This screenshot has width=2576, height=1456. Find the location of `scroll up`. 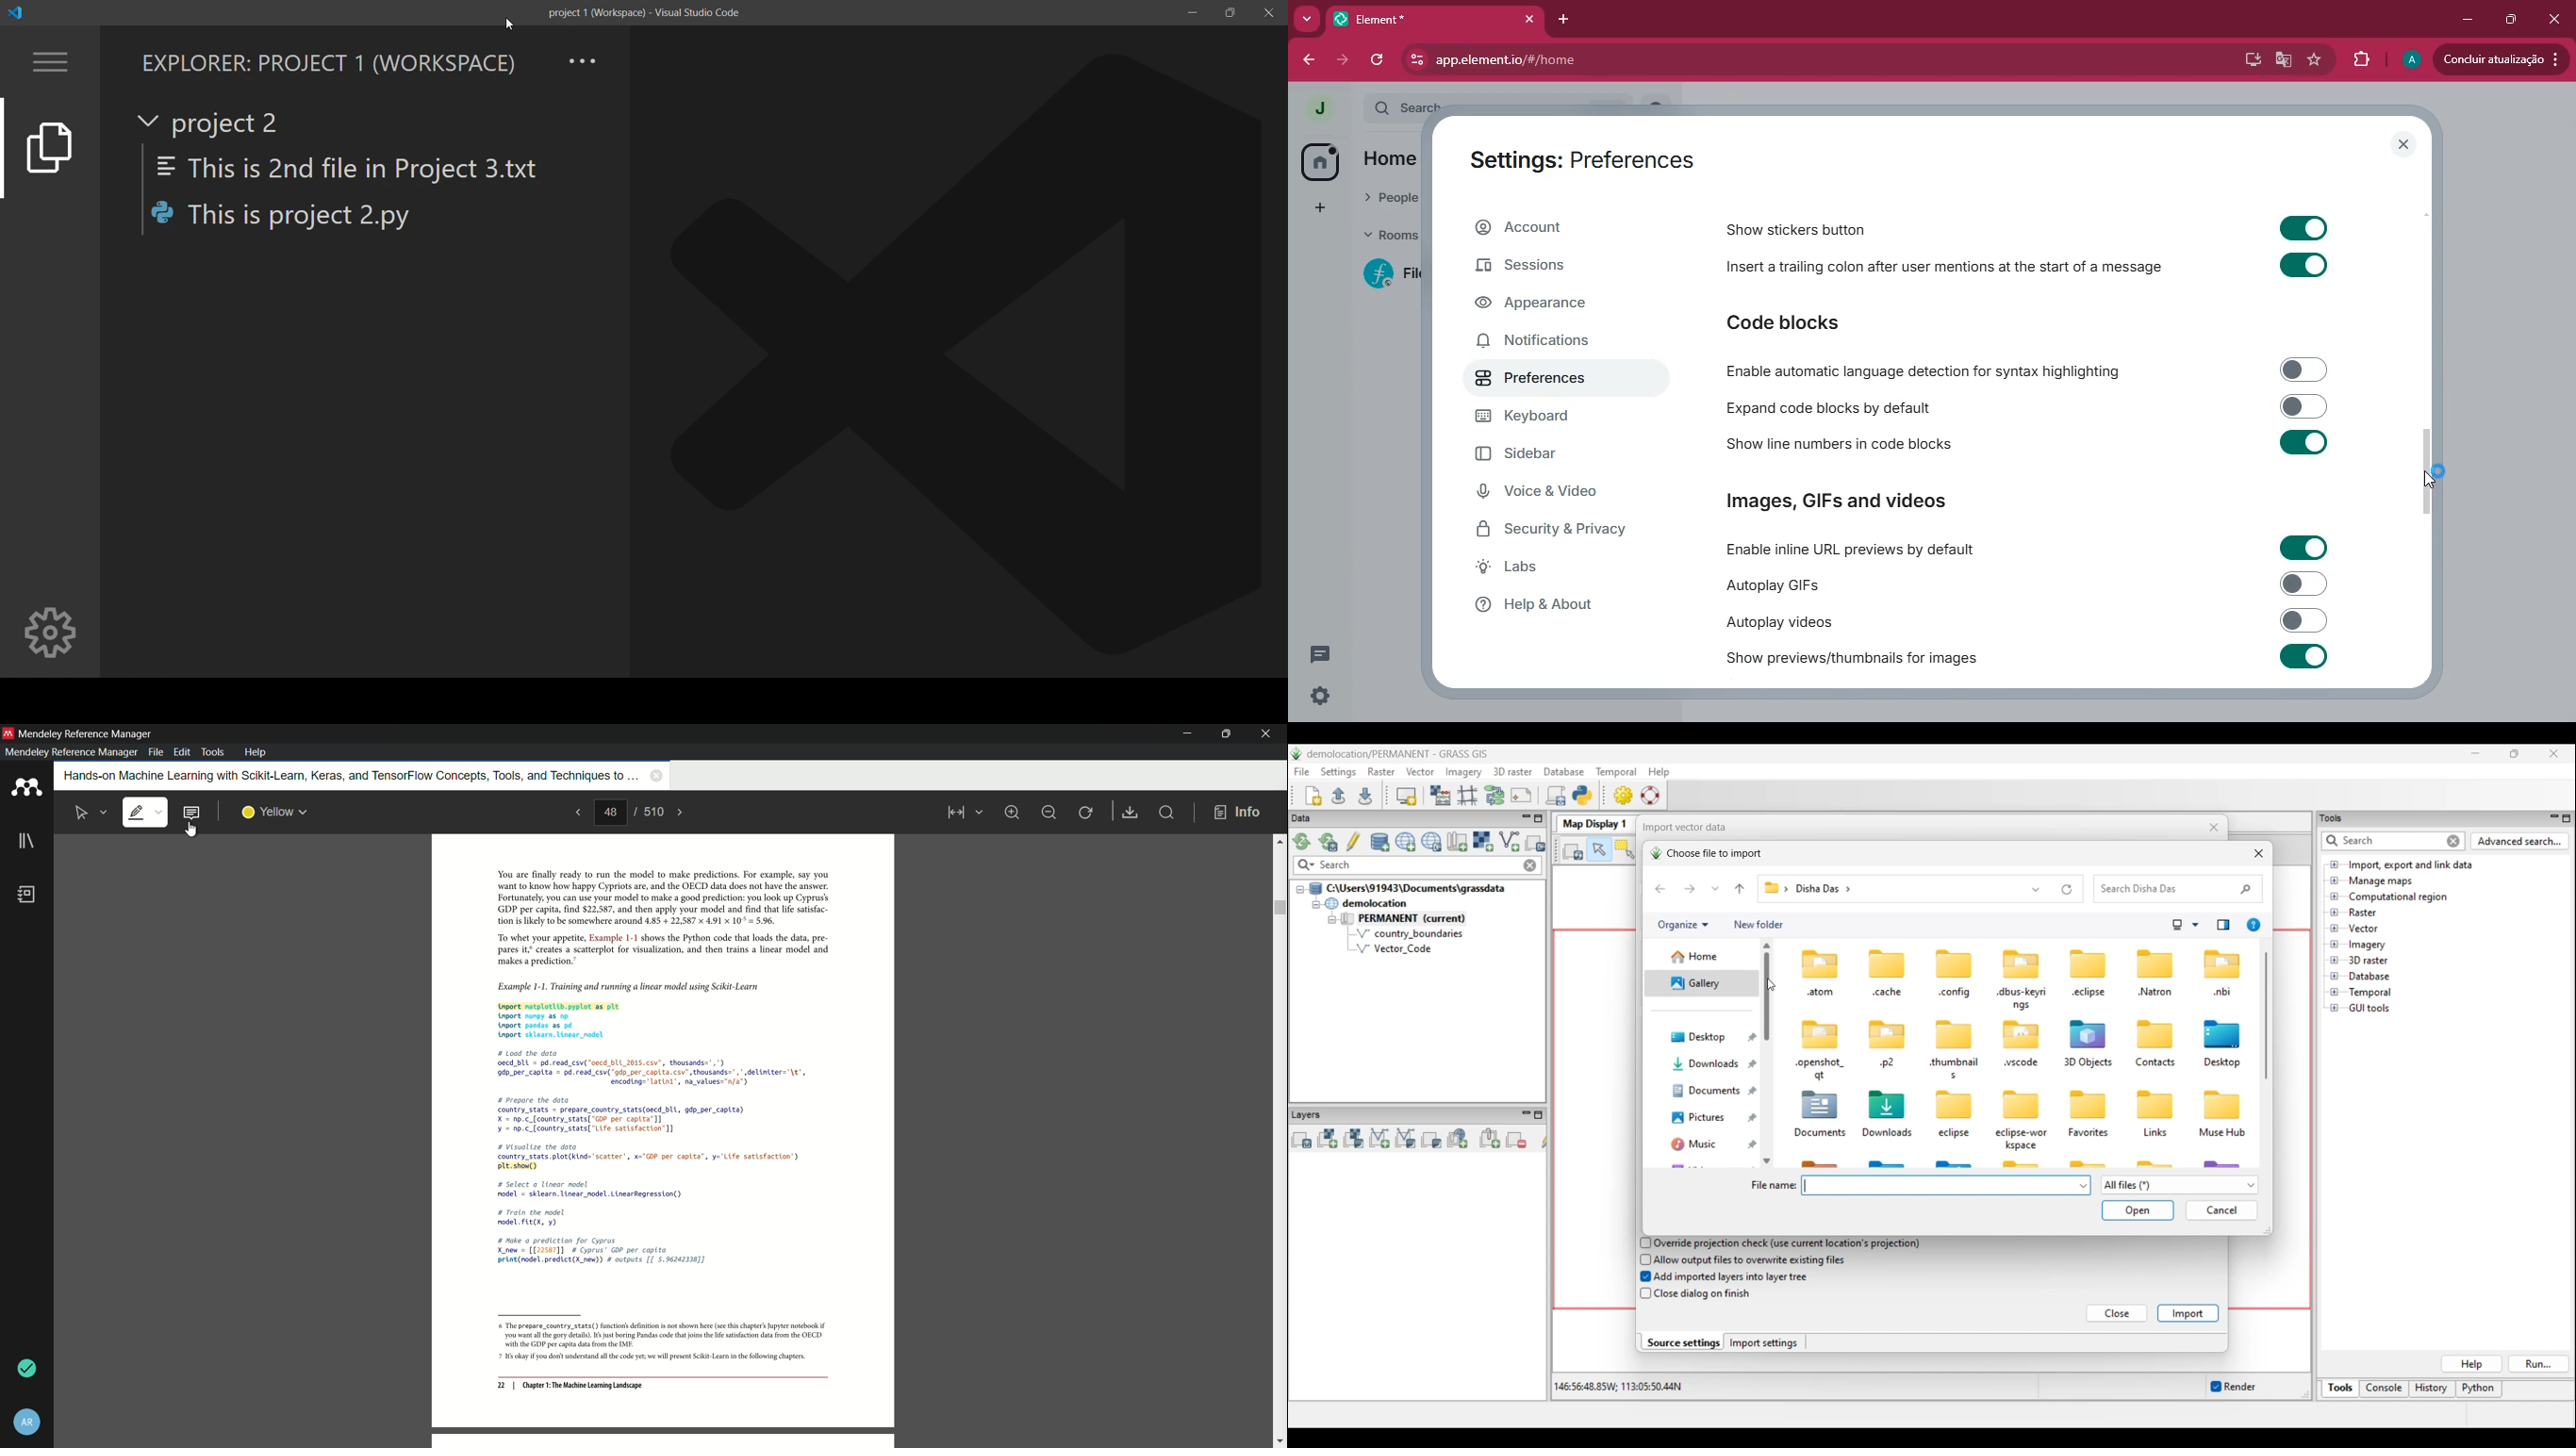

scroll up is located at coordinates (1279, 841).